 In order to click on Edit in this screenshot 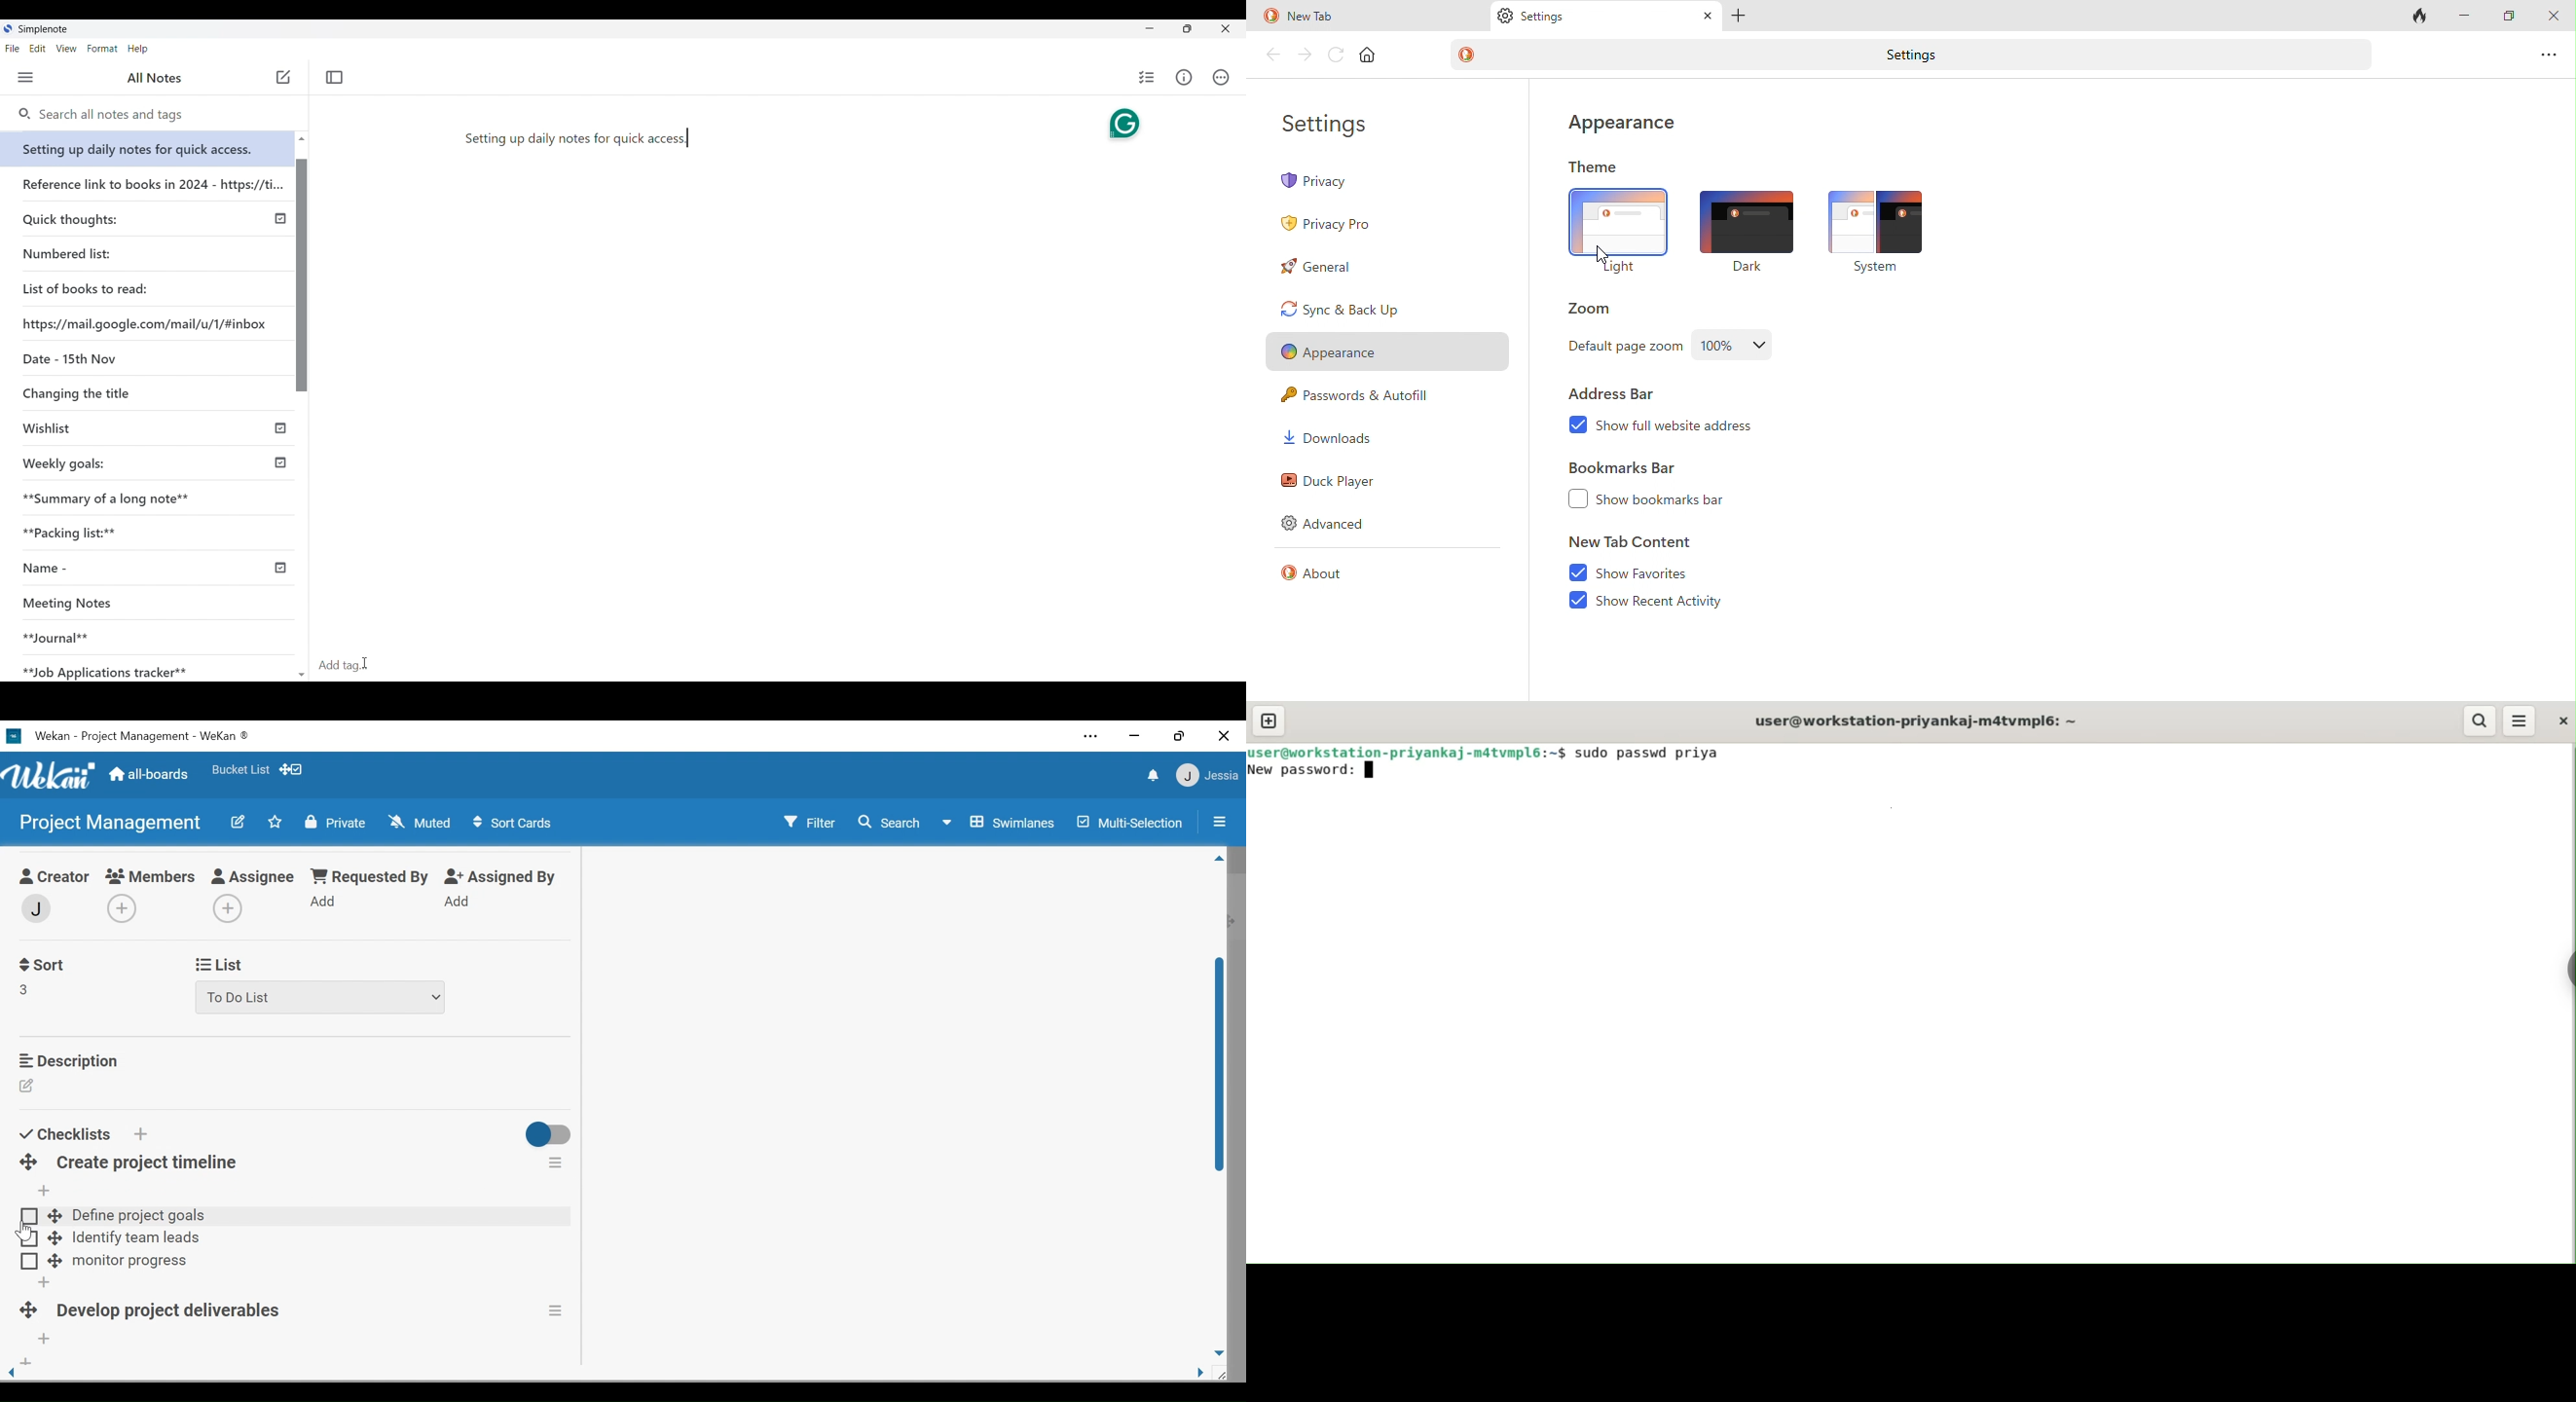, I will do `click(29, 1087)`.